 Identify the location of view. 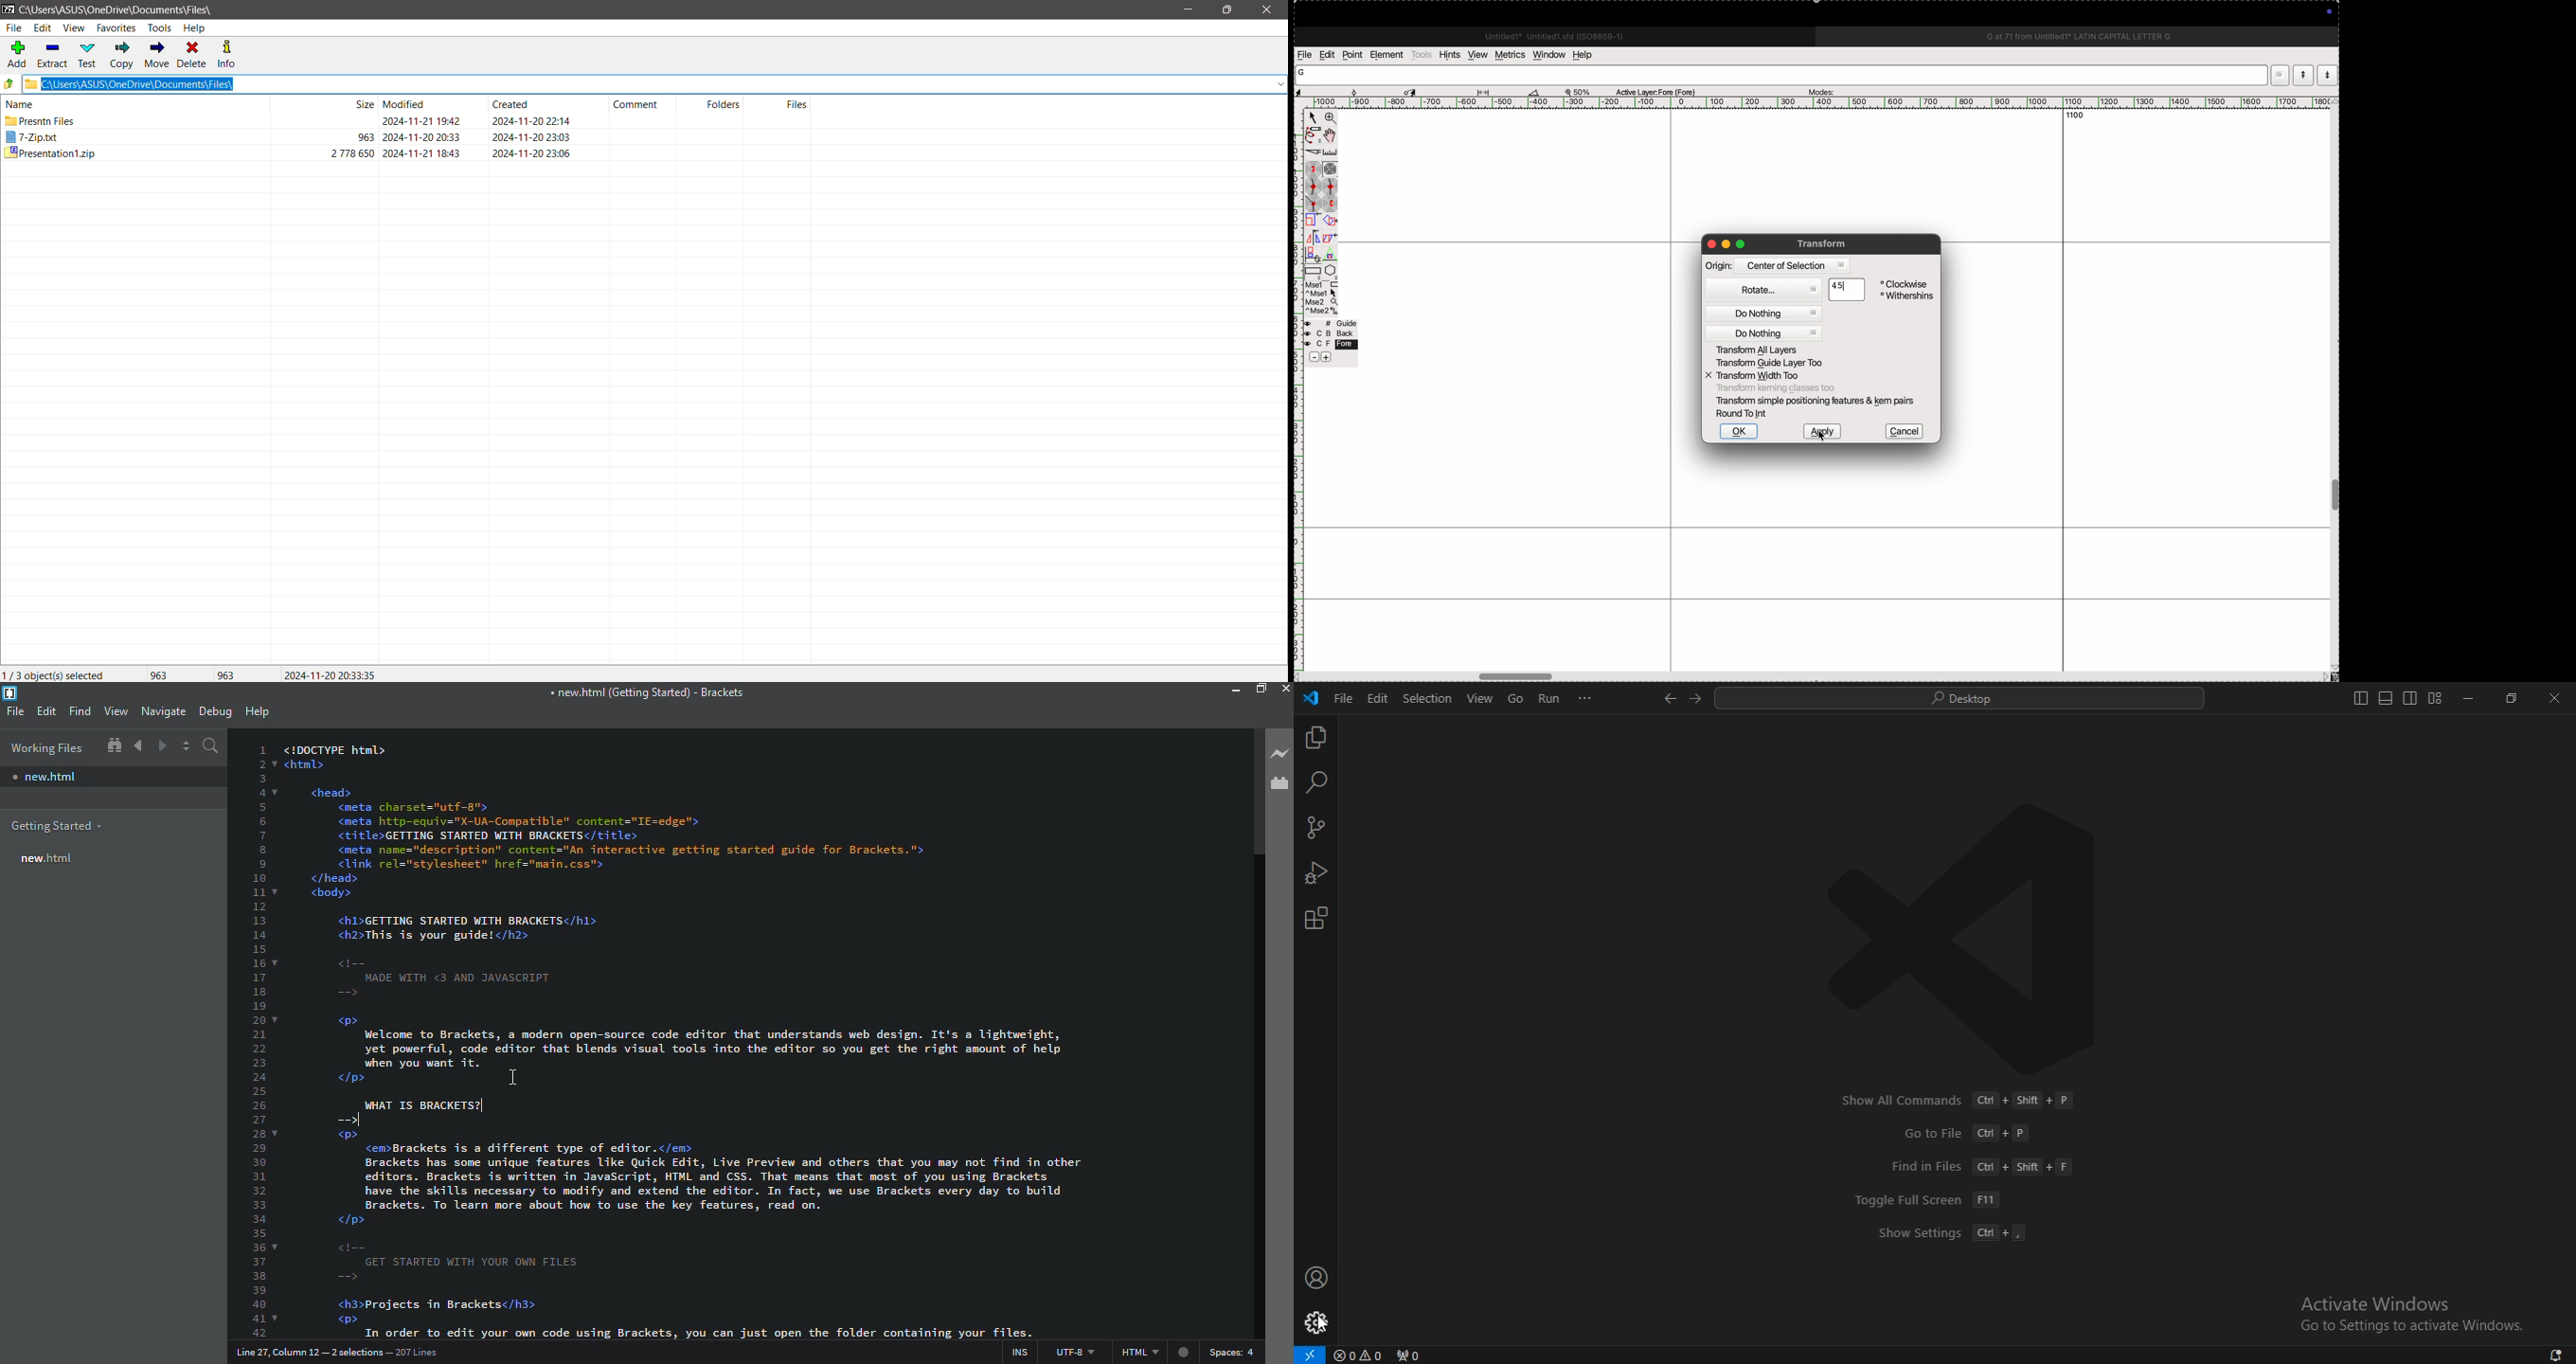
(1480, 697).